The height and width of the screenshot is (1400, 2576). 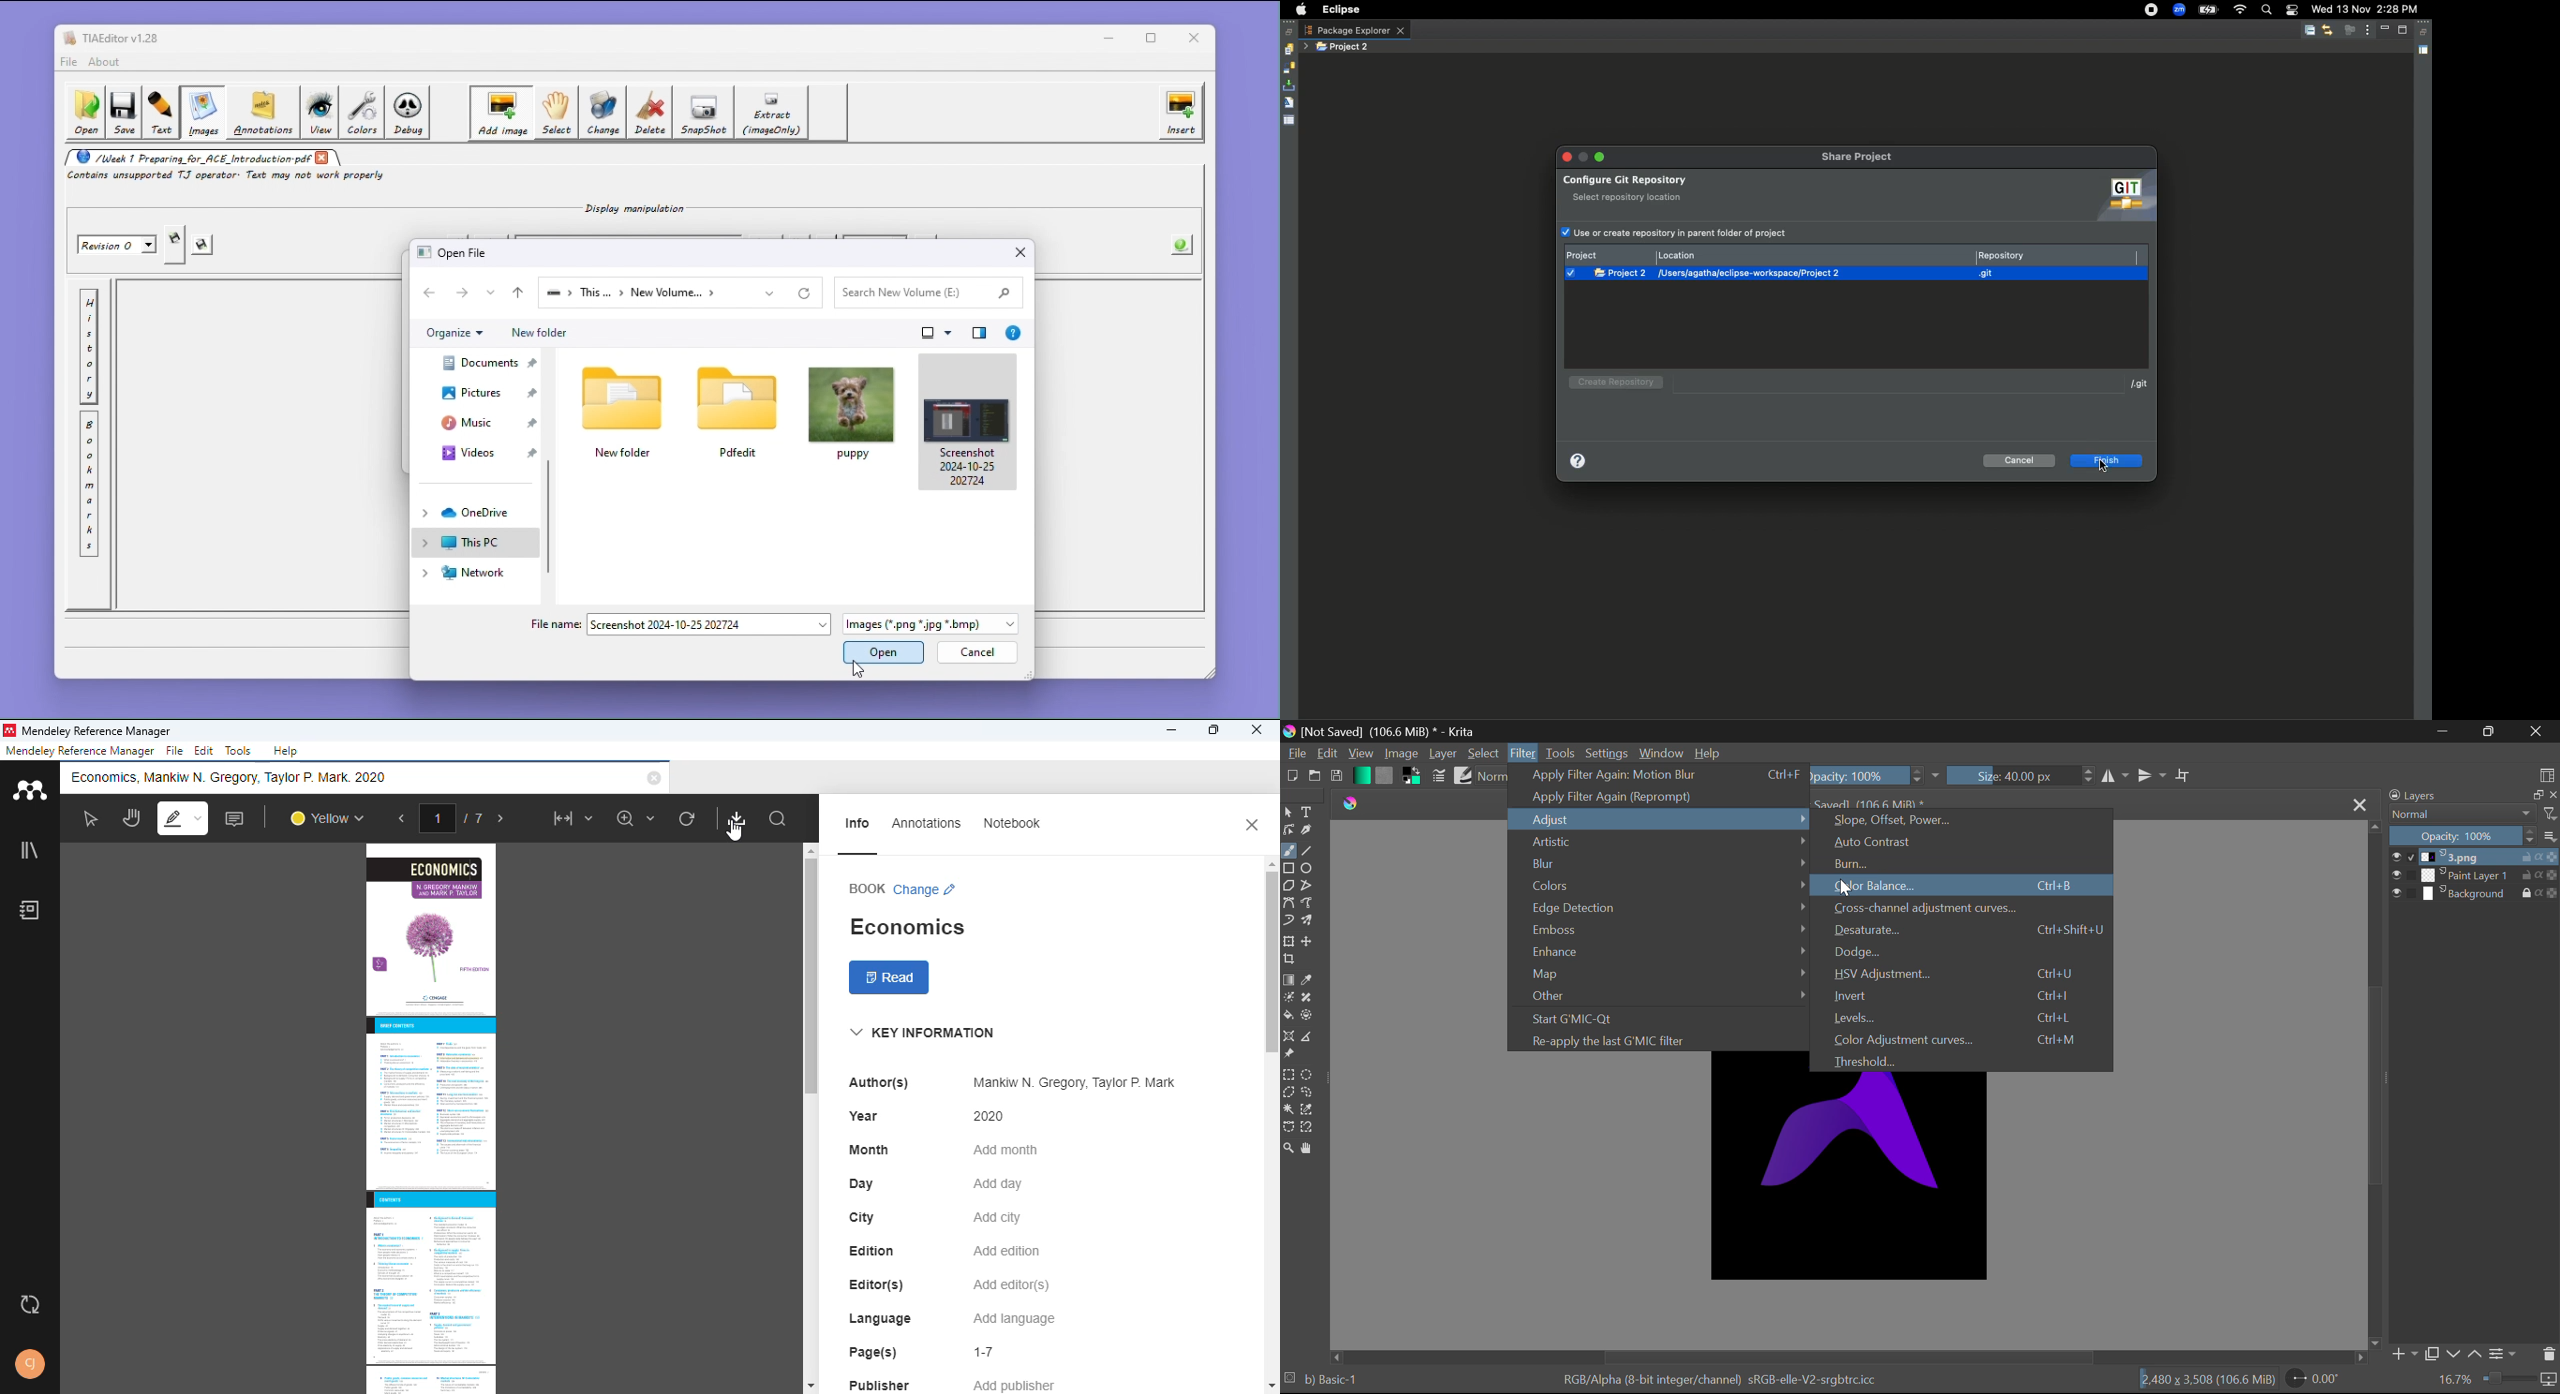 What do you see at coordinates (2152, 10) in the screenshot?
I see `Recording` at bounding box center [2152, 10].